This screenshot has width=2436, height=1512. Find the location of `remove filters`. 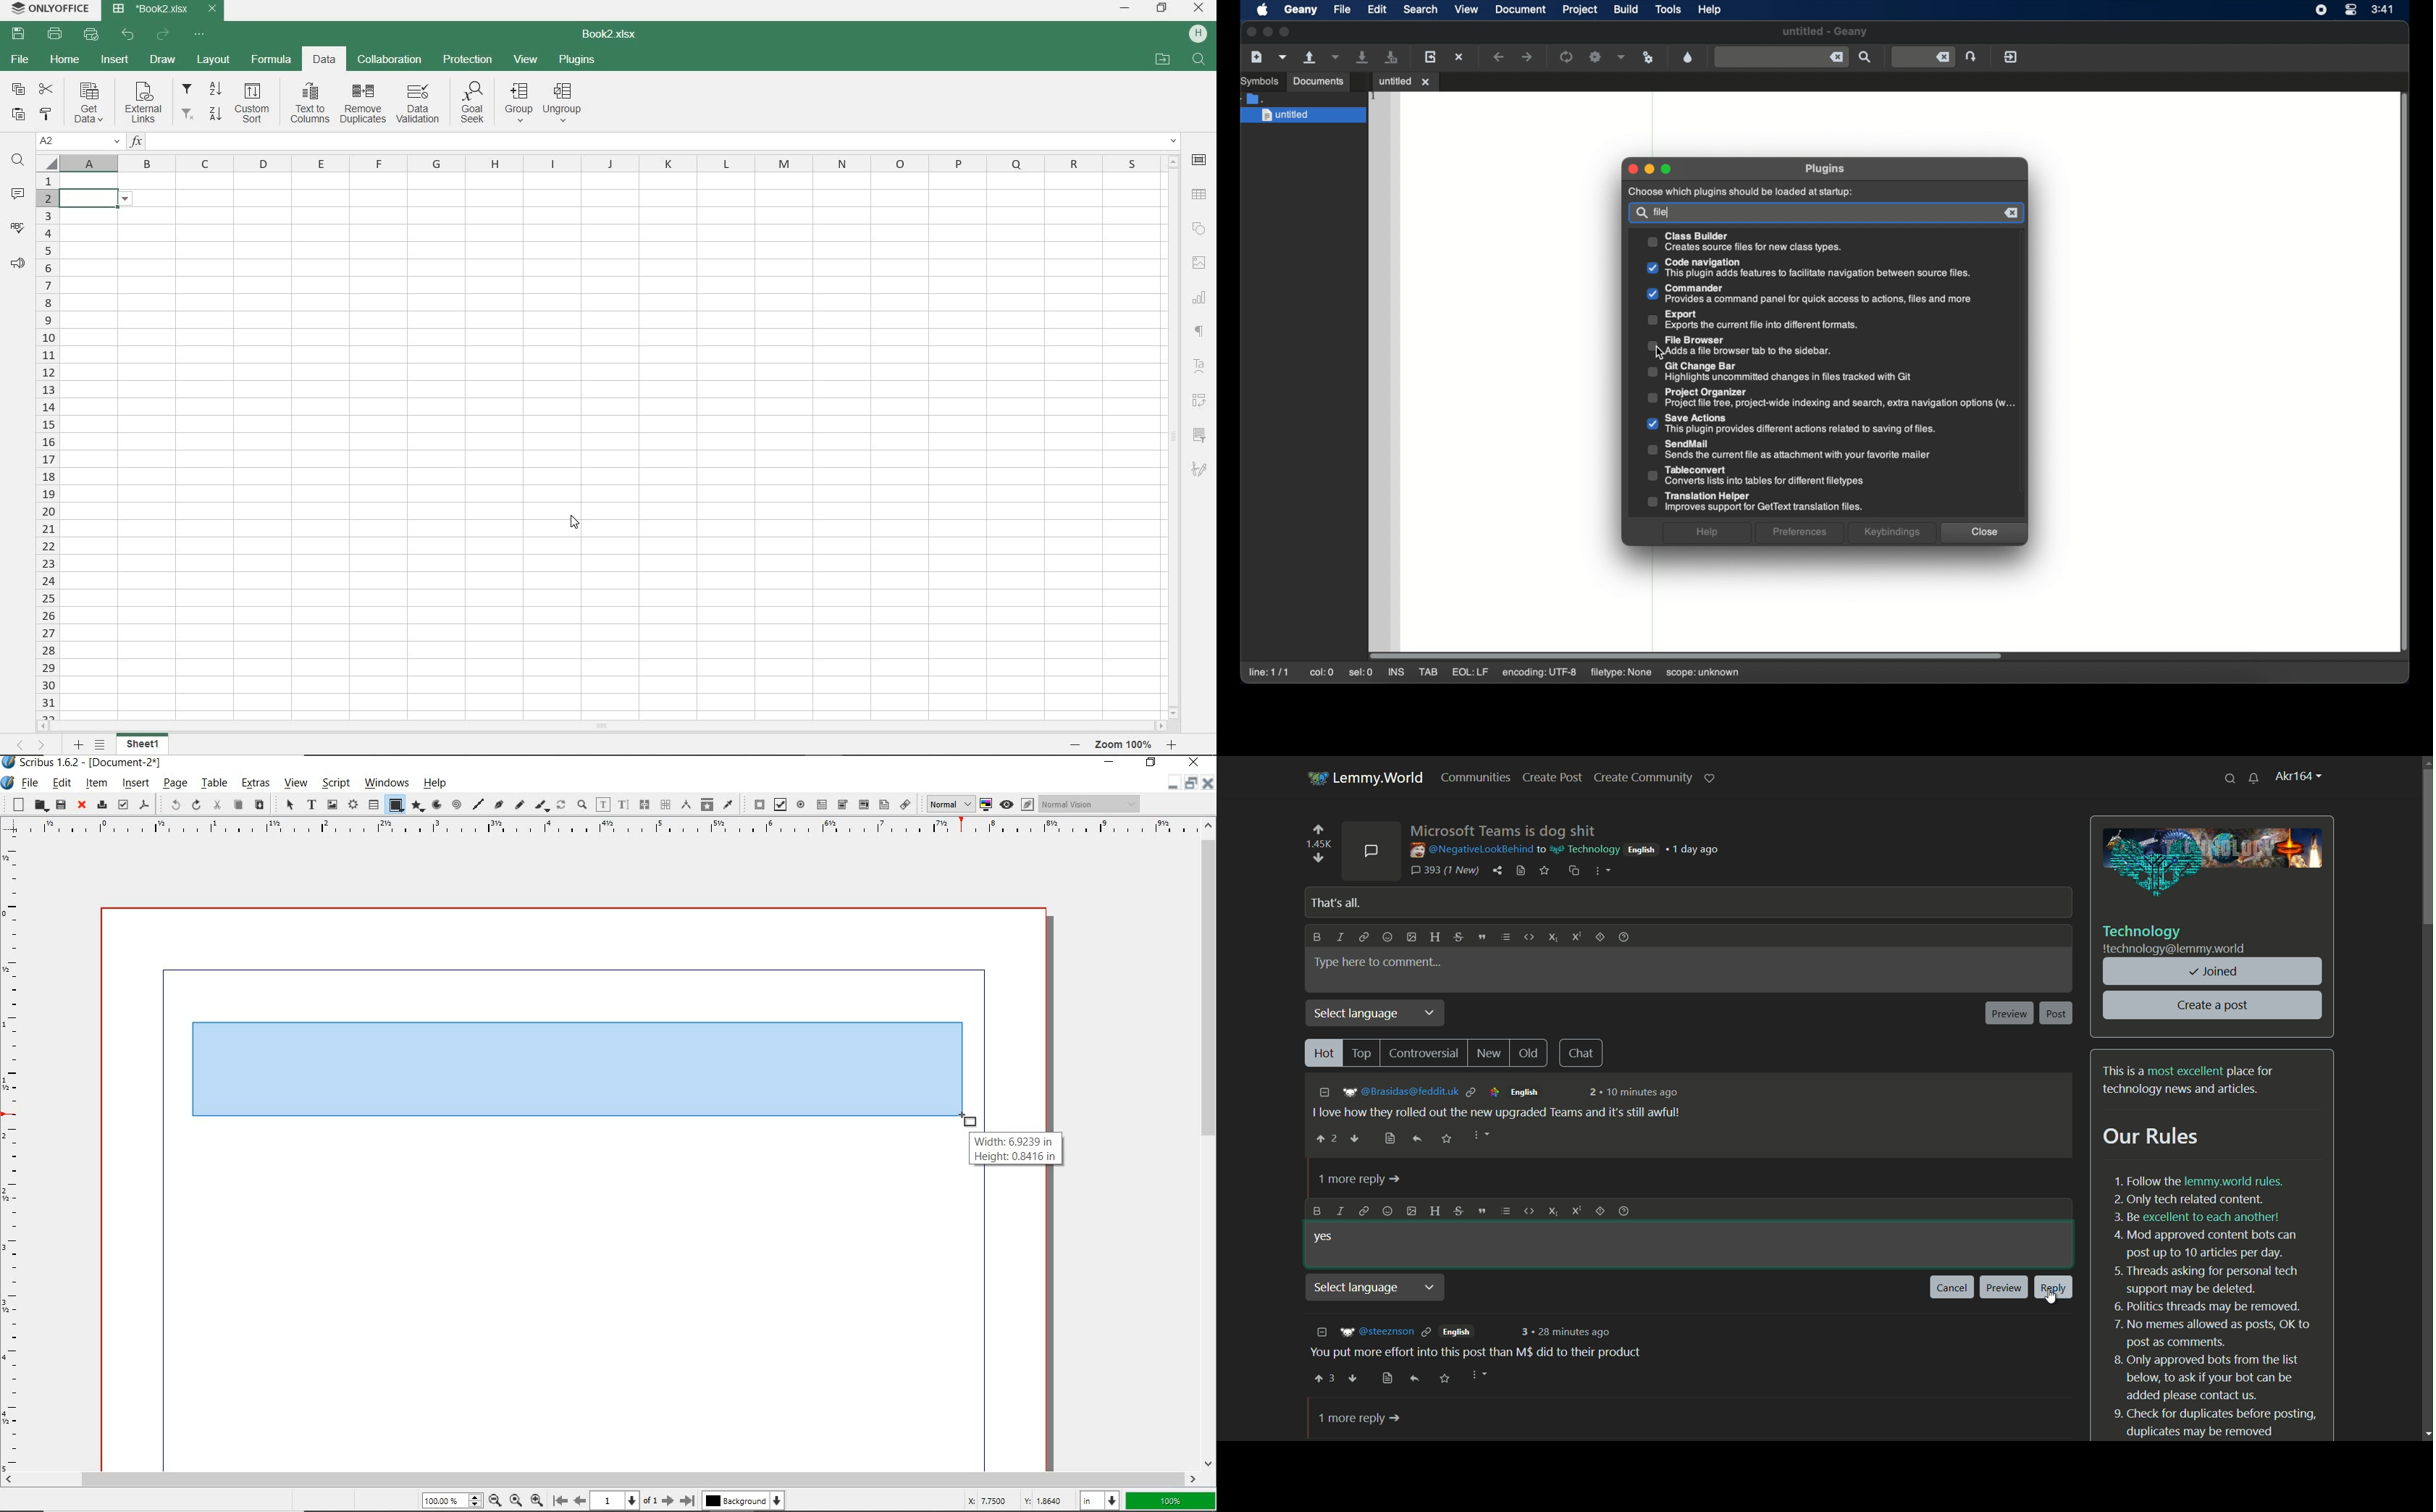

remove filters is located at coordinates (189, 116).